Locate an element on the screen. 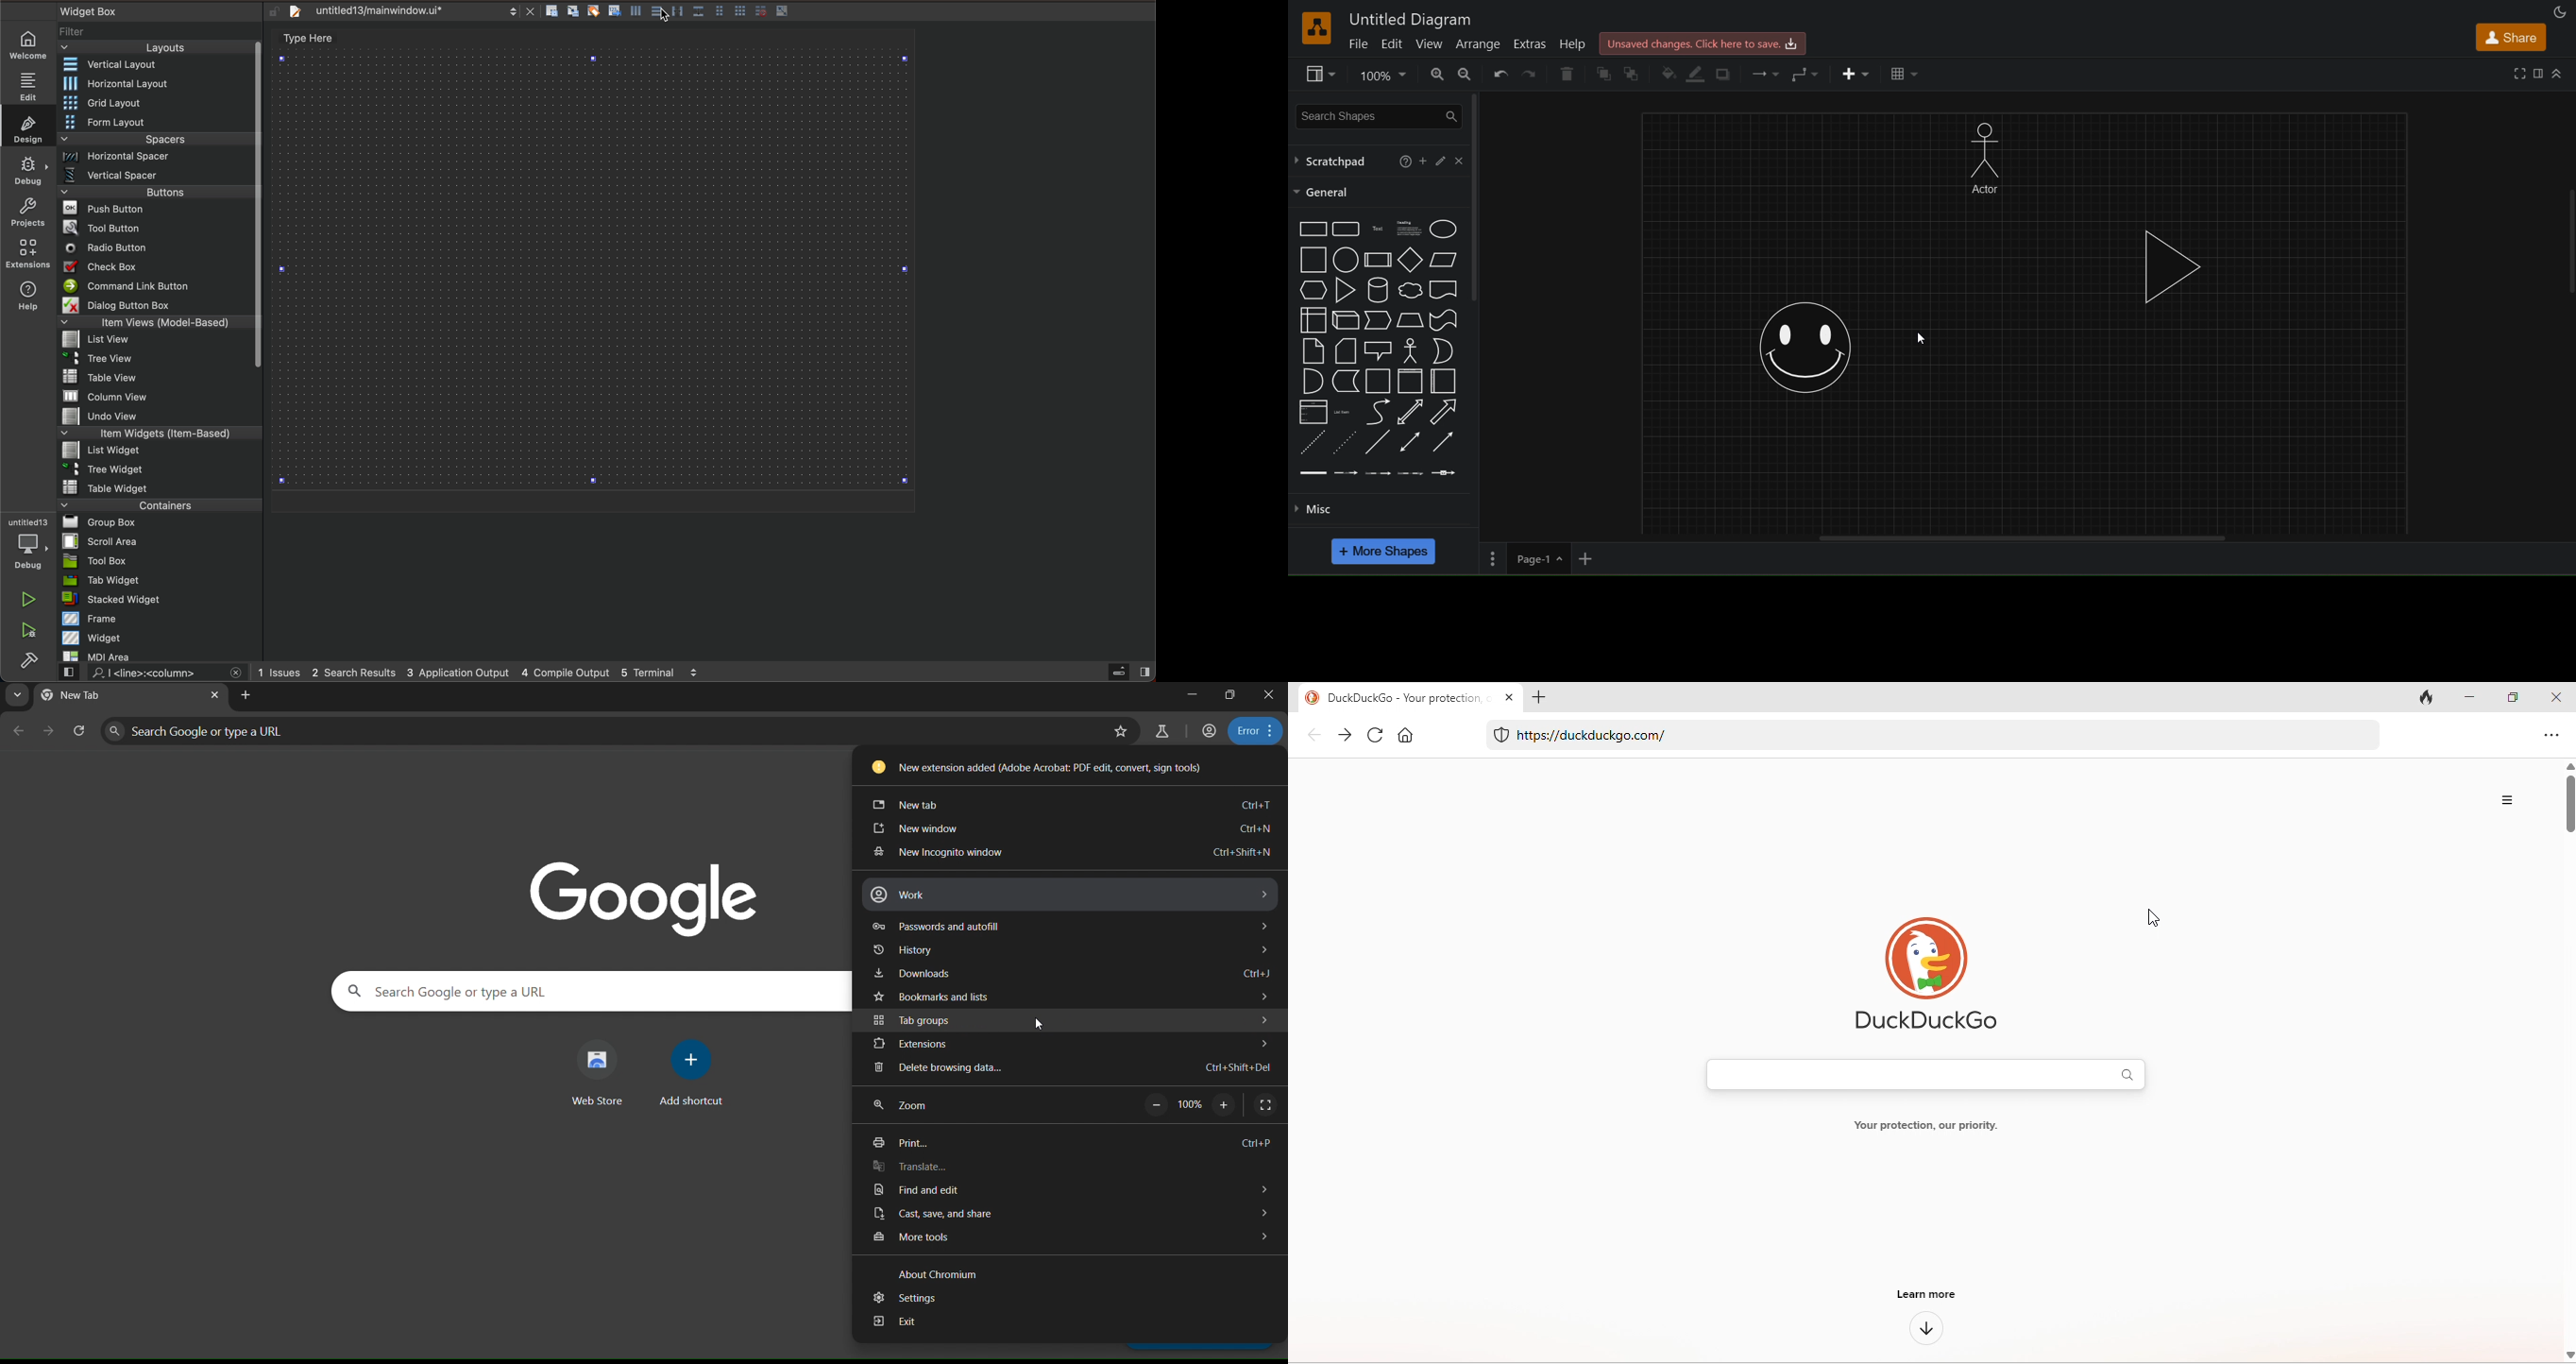 The height and width of the screenshot is (1372, 2576). more tools is located at coordinates (1067, 1239).